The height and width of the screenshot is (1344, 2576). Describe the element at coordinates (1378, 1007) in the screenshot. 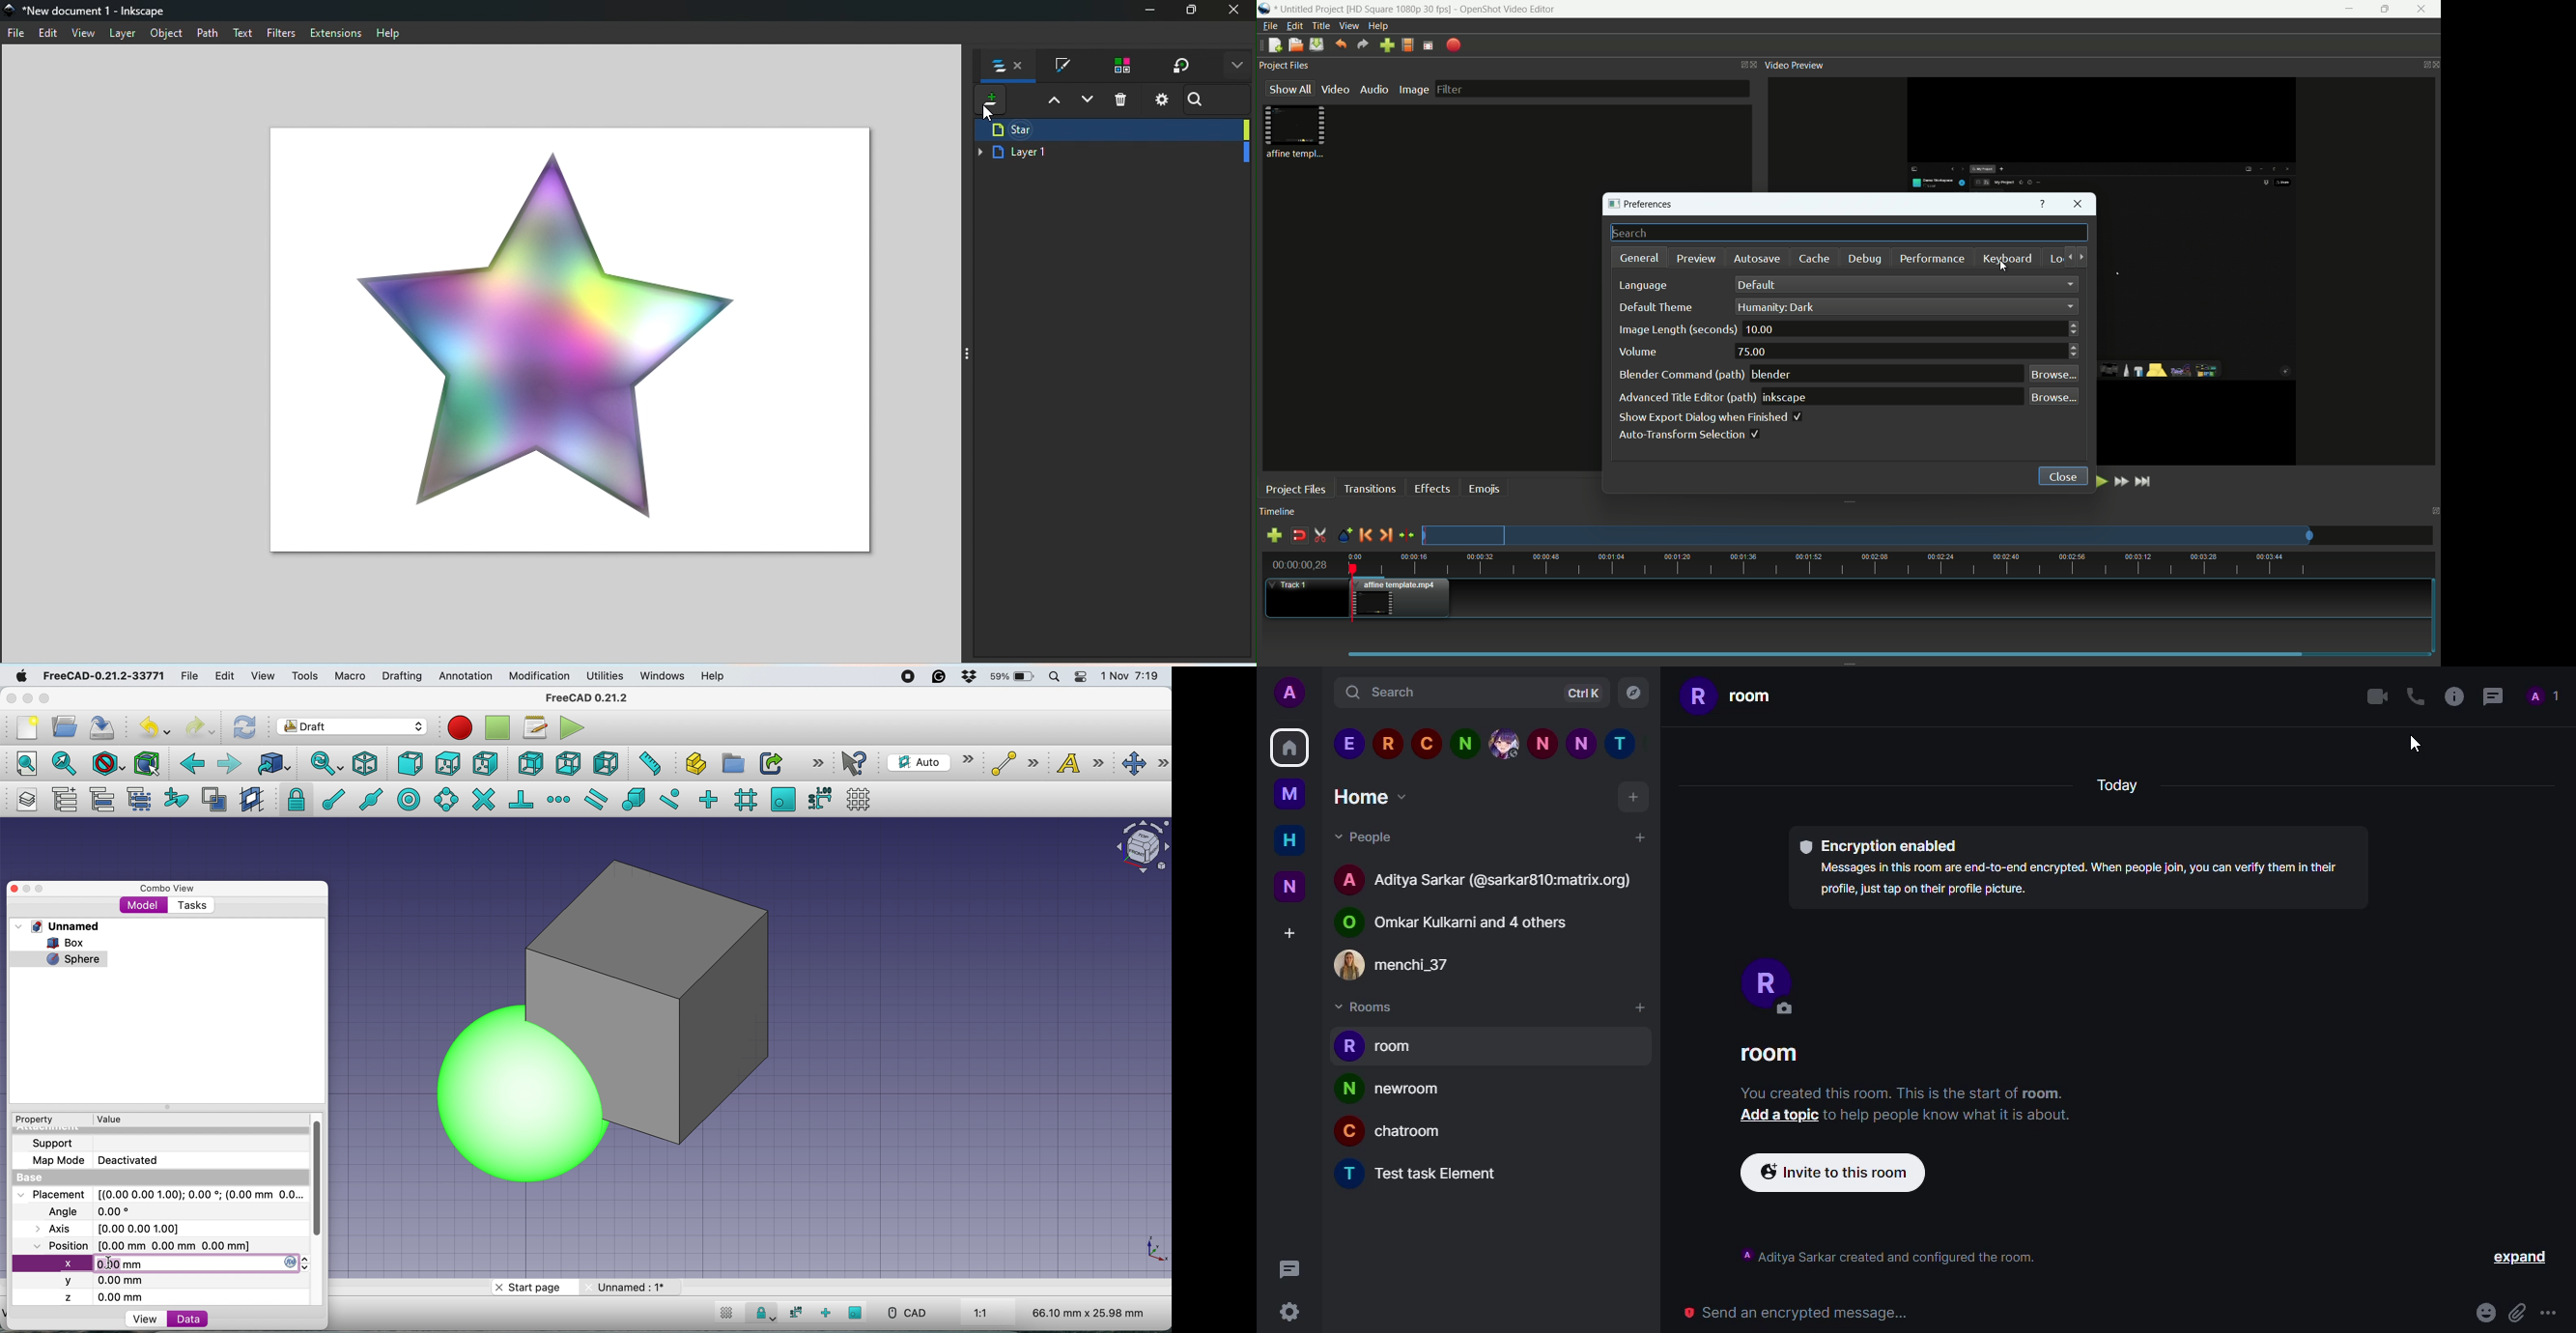

I see `rooms dropdown` at that location.